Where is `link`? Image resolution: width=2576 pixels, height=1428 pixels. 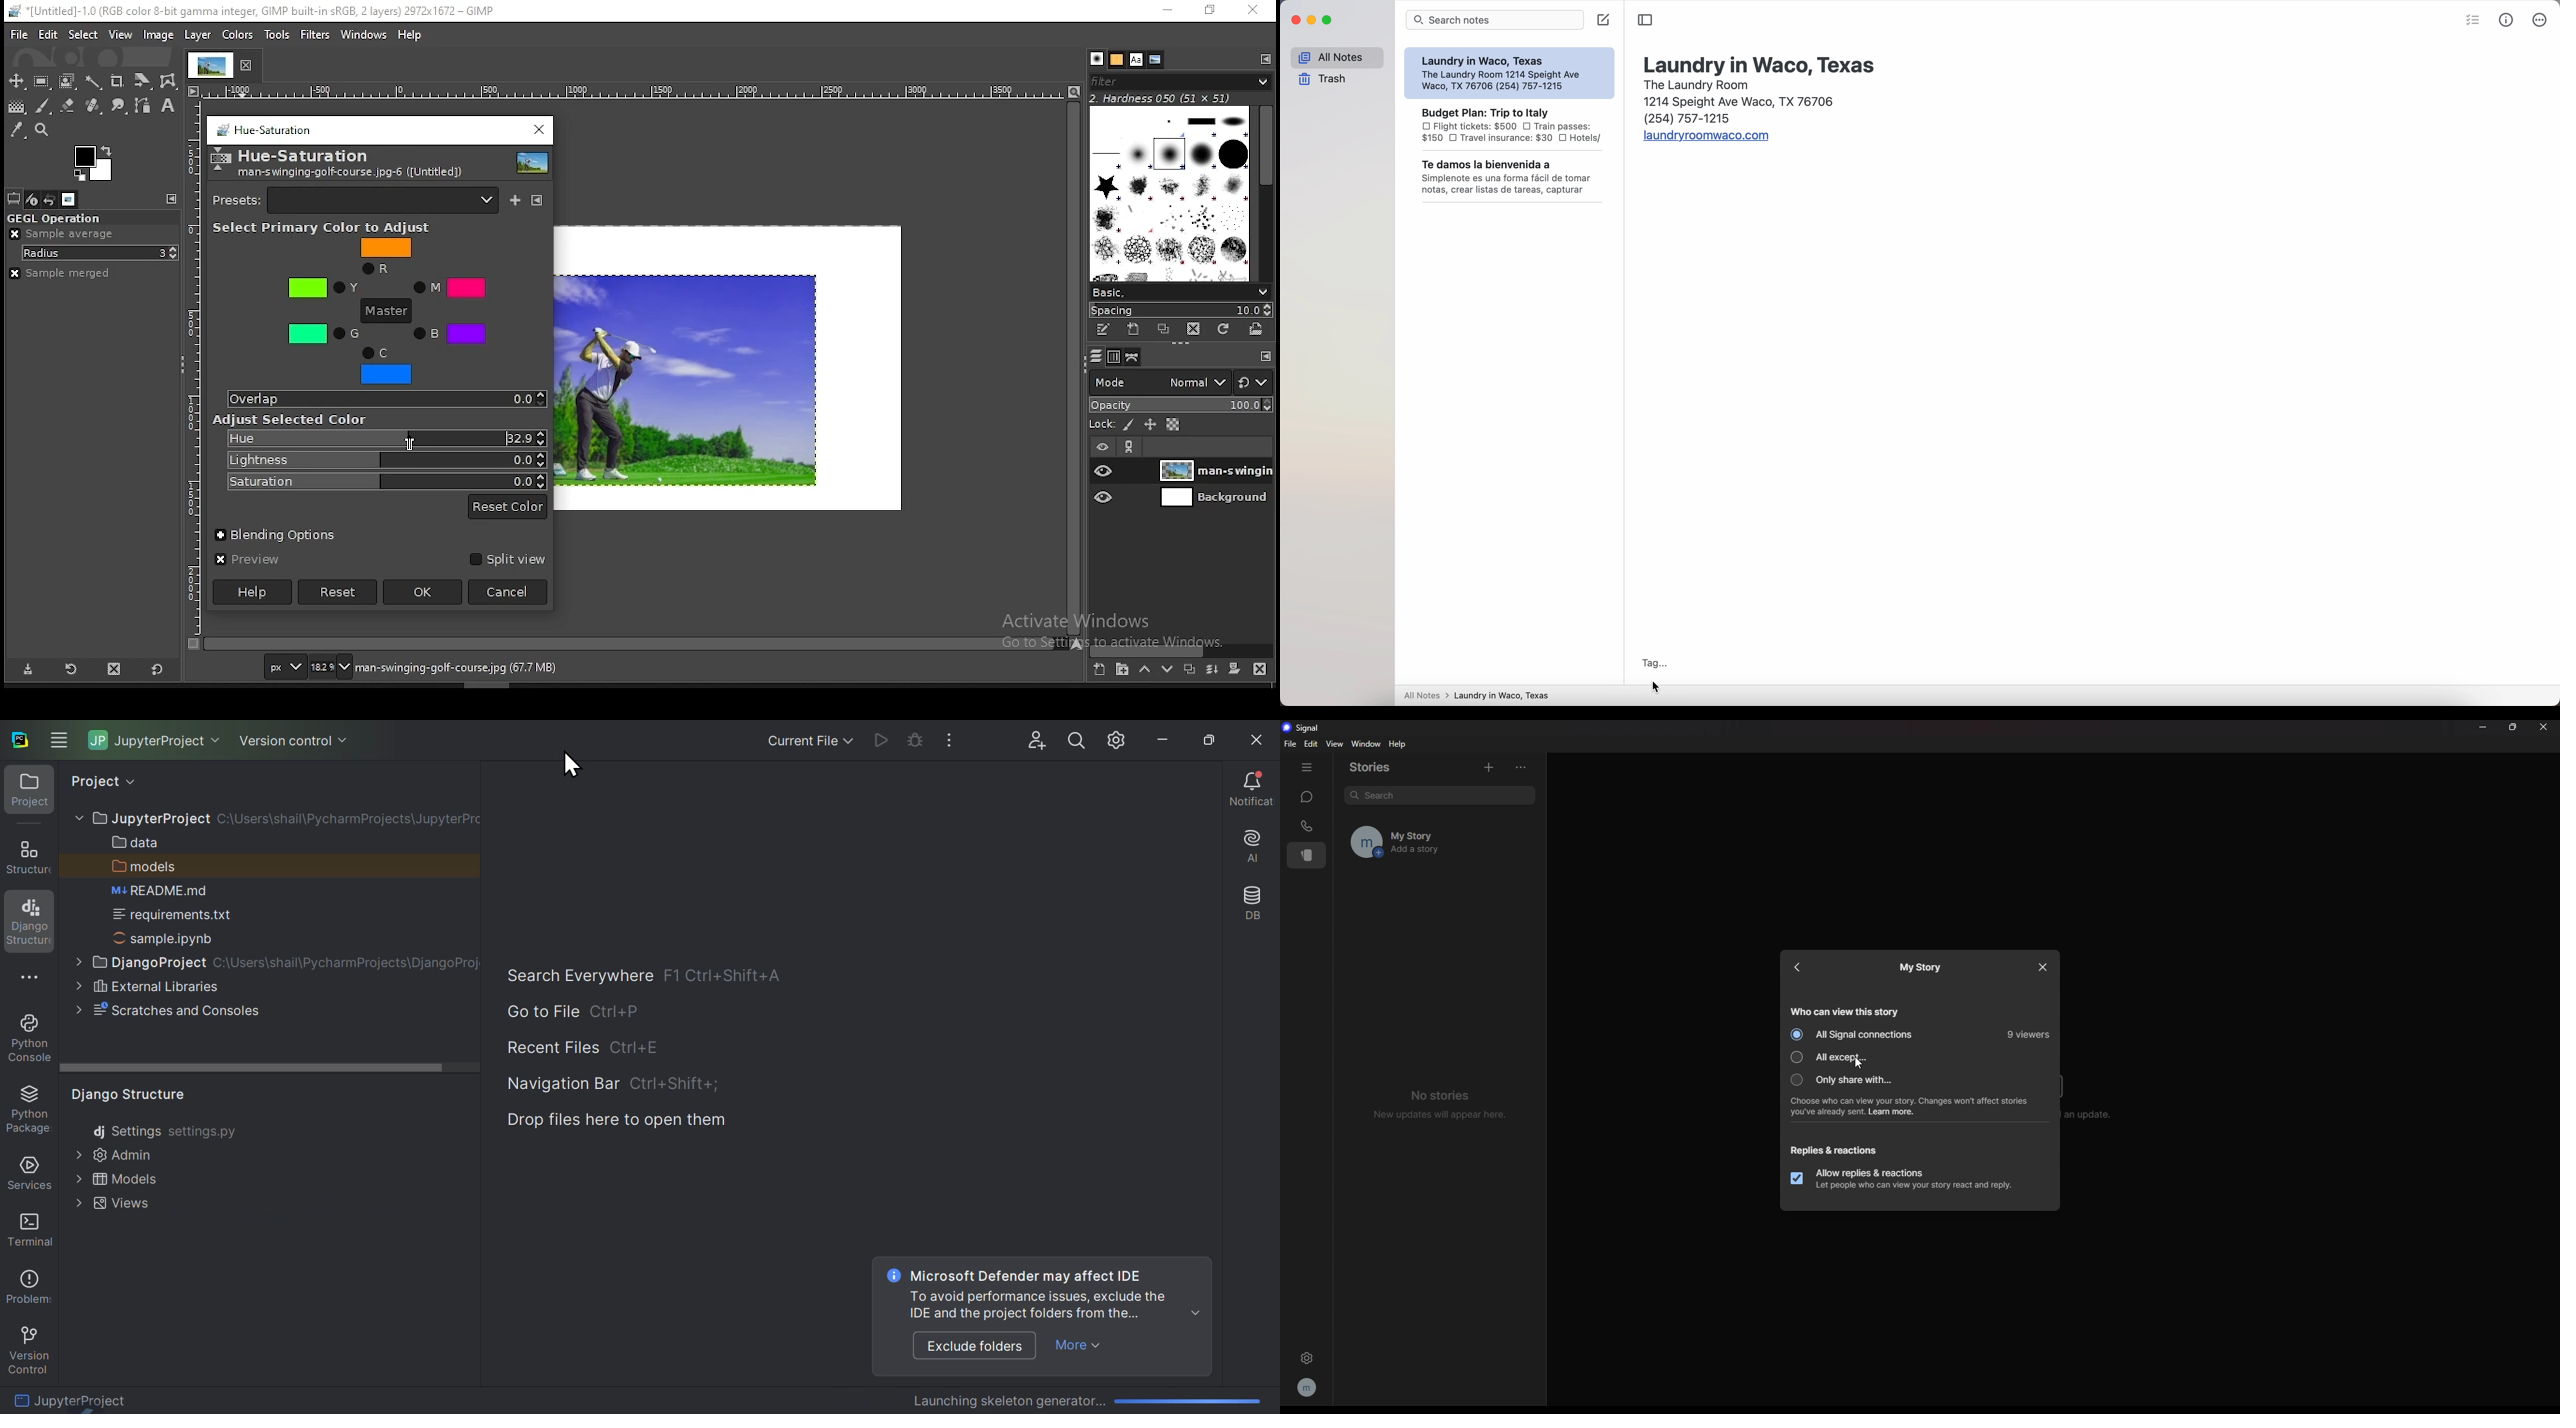 link is located at coordinates (1130, 448).